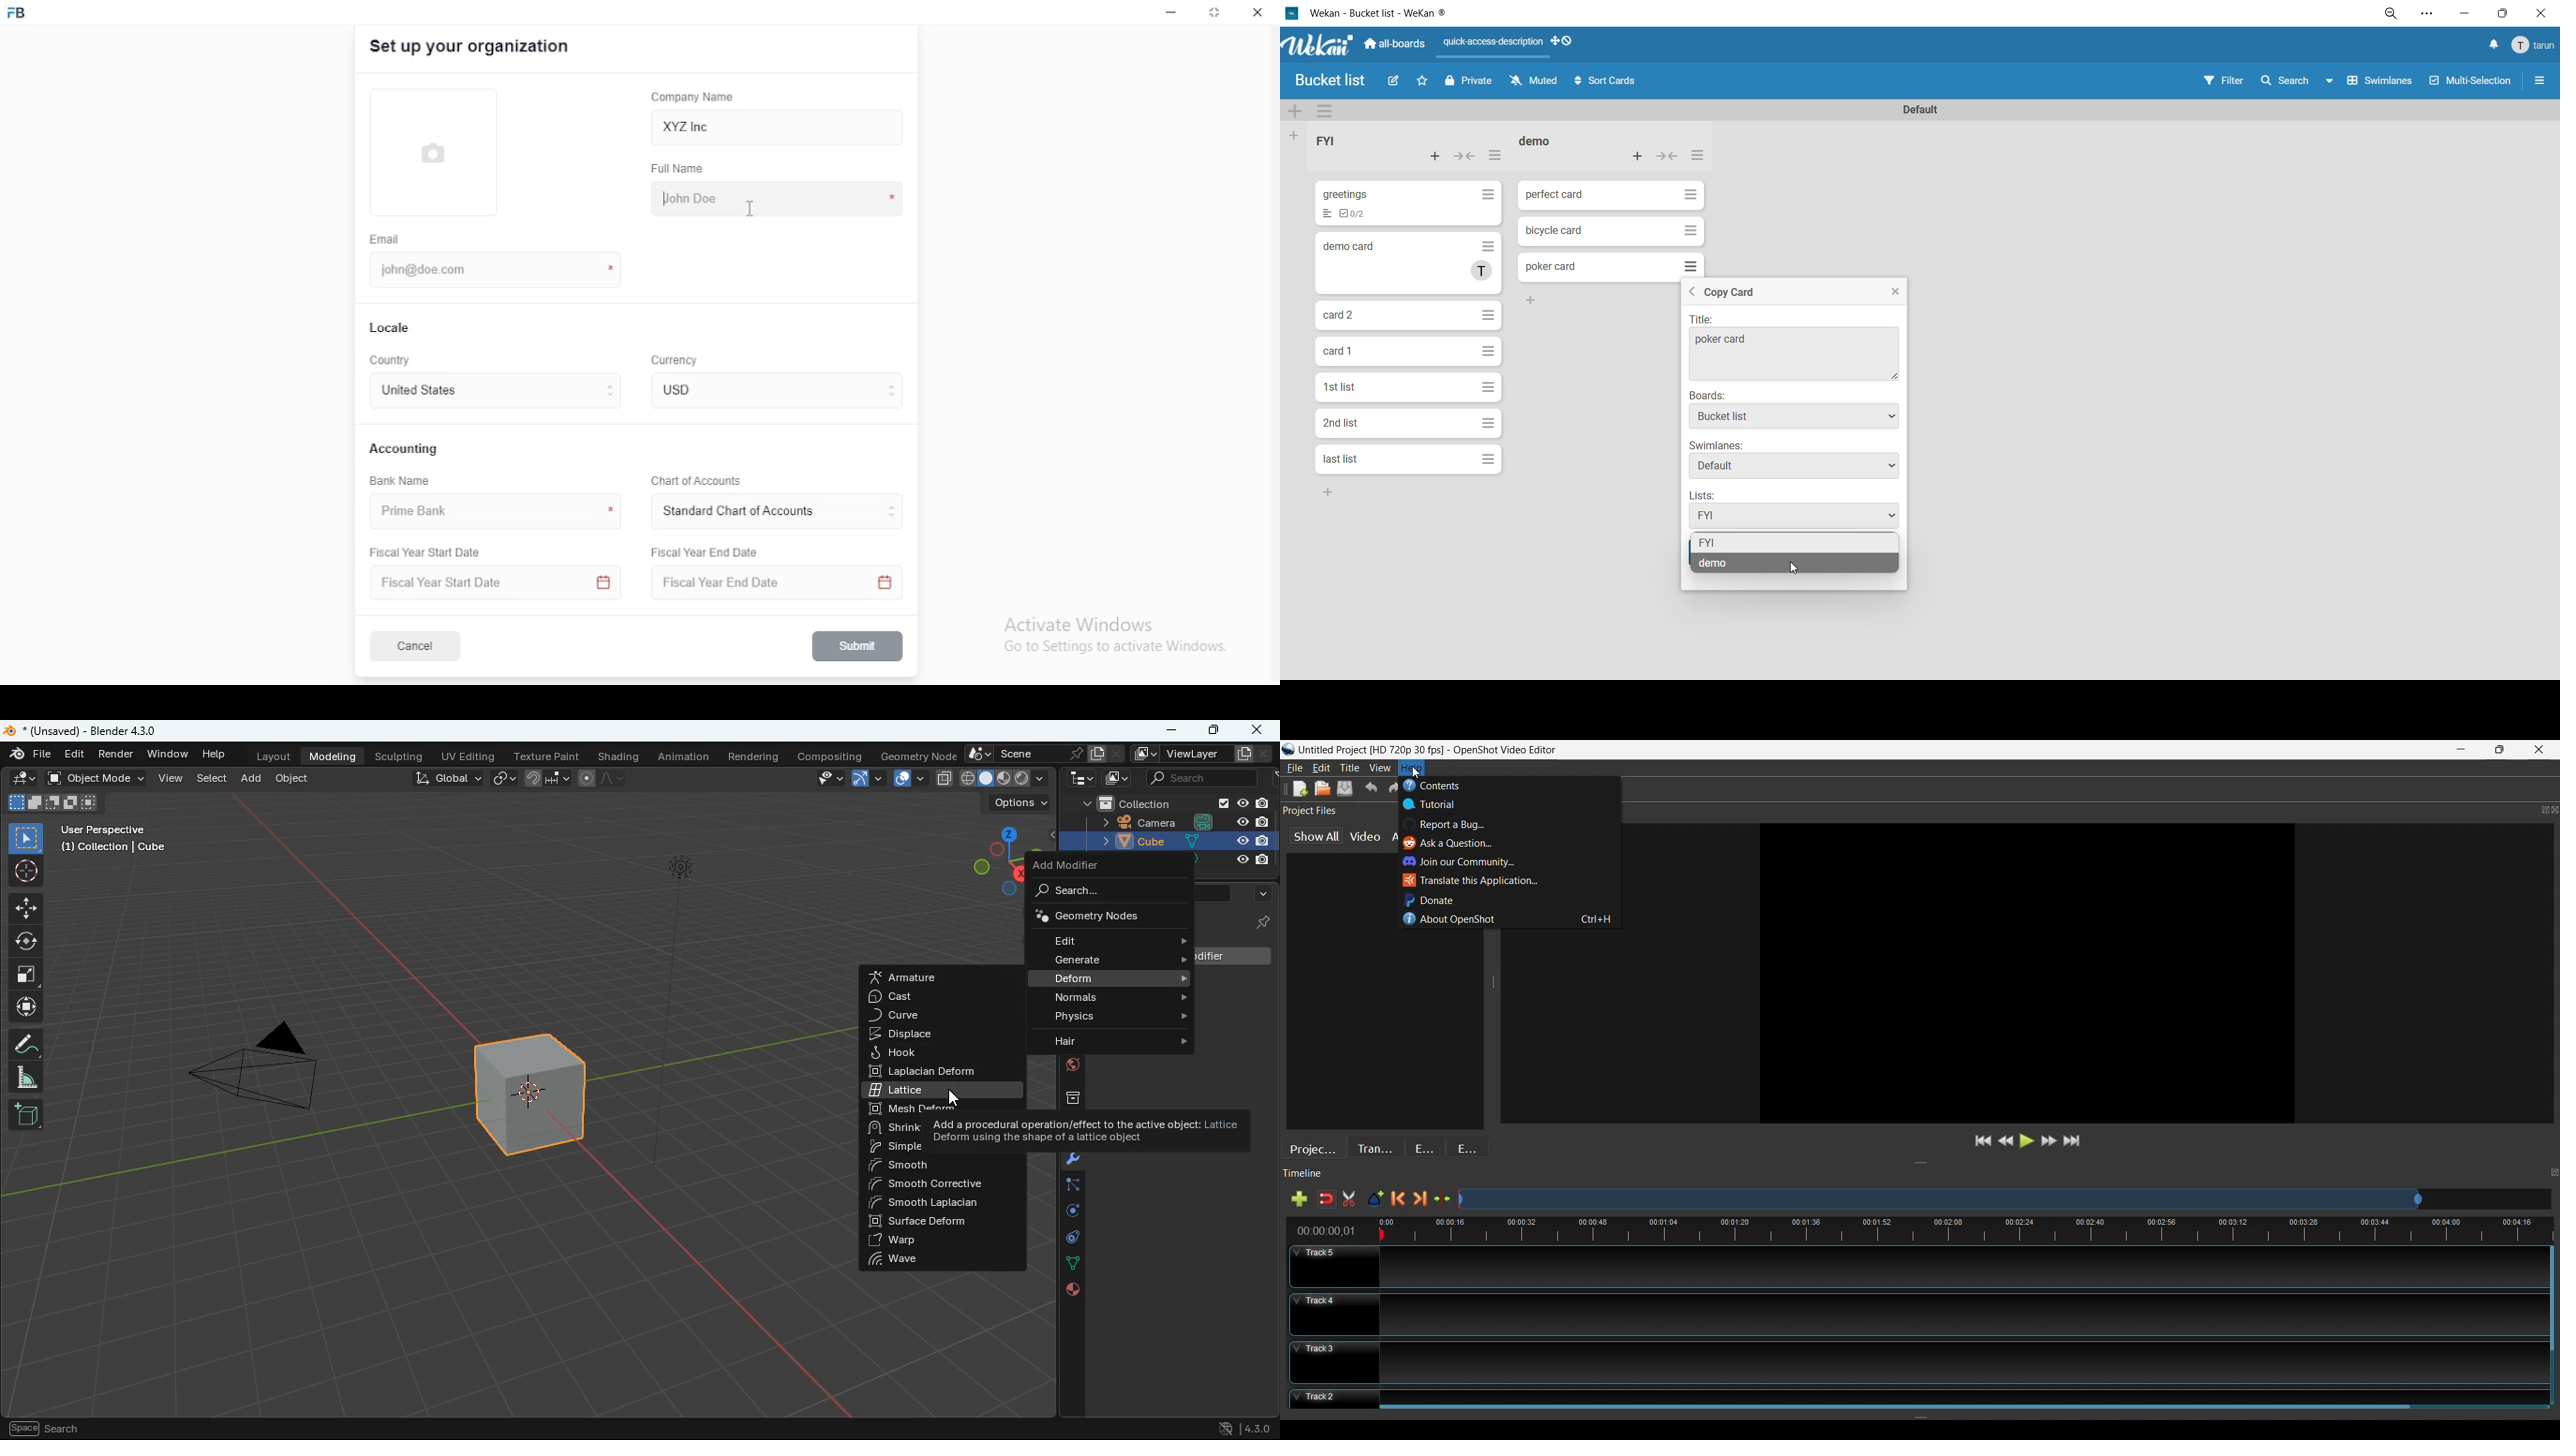 The width and height of the screenshot is (2576, 1456). I want to click on edit, so click(1100, 942).